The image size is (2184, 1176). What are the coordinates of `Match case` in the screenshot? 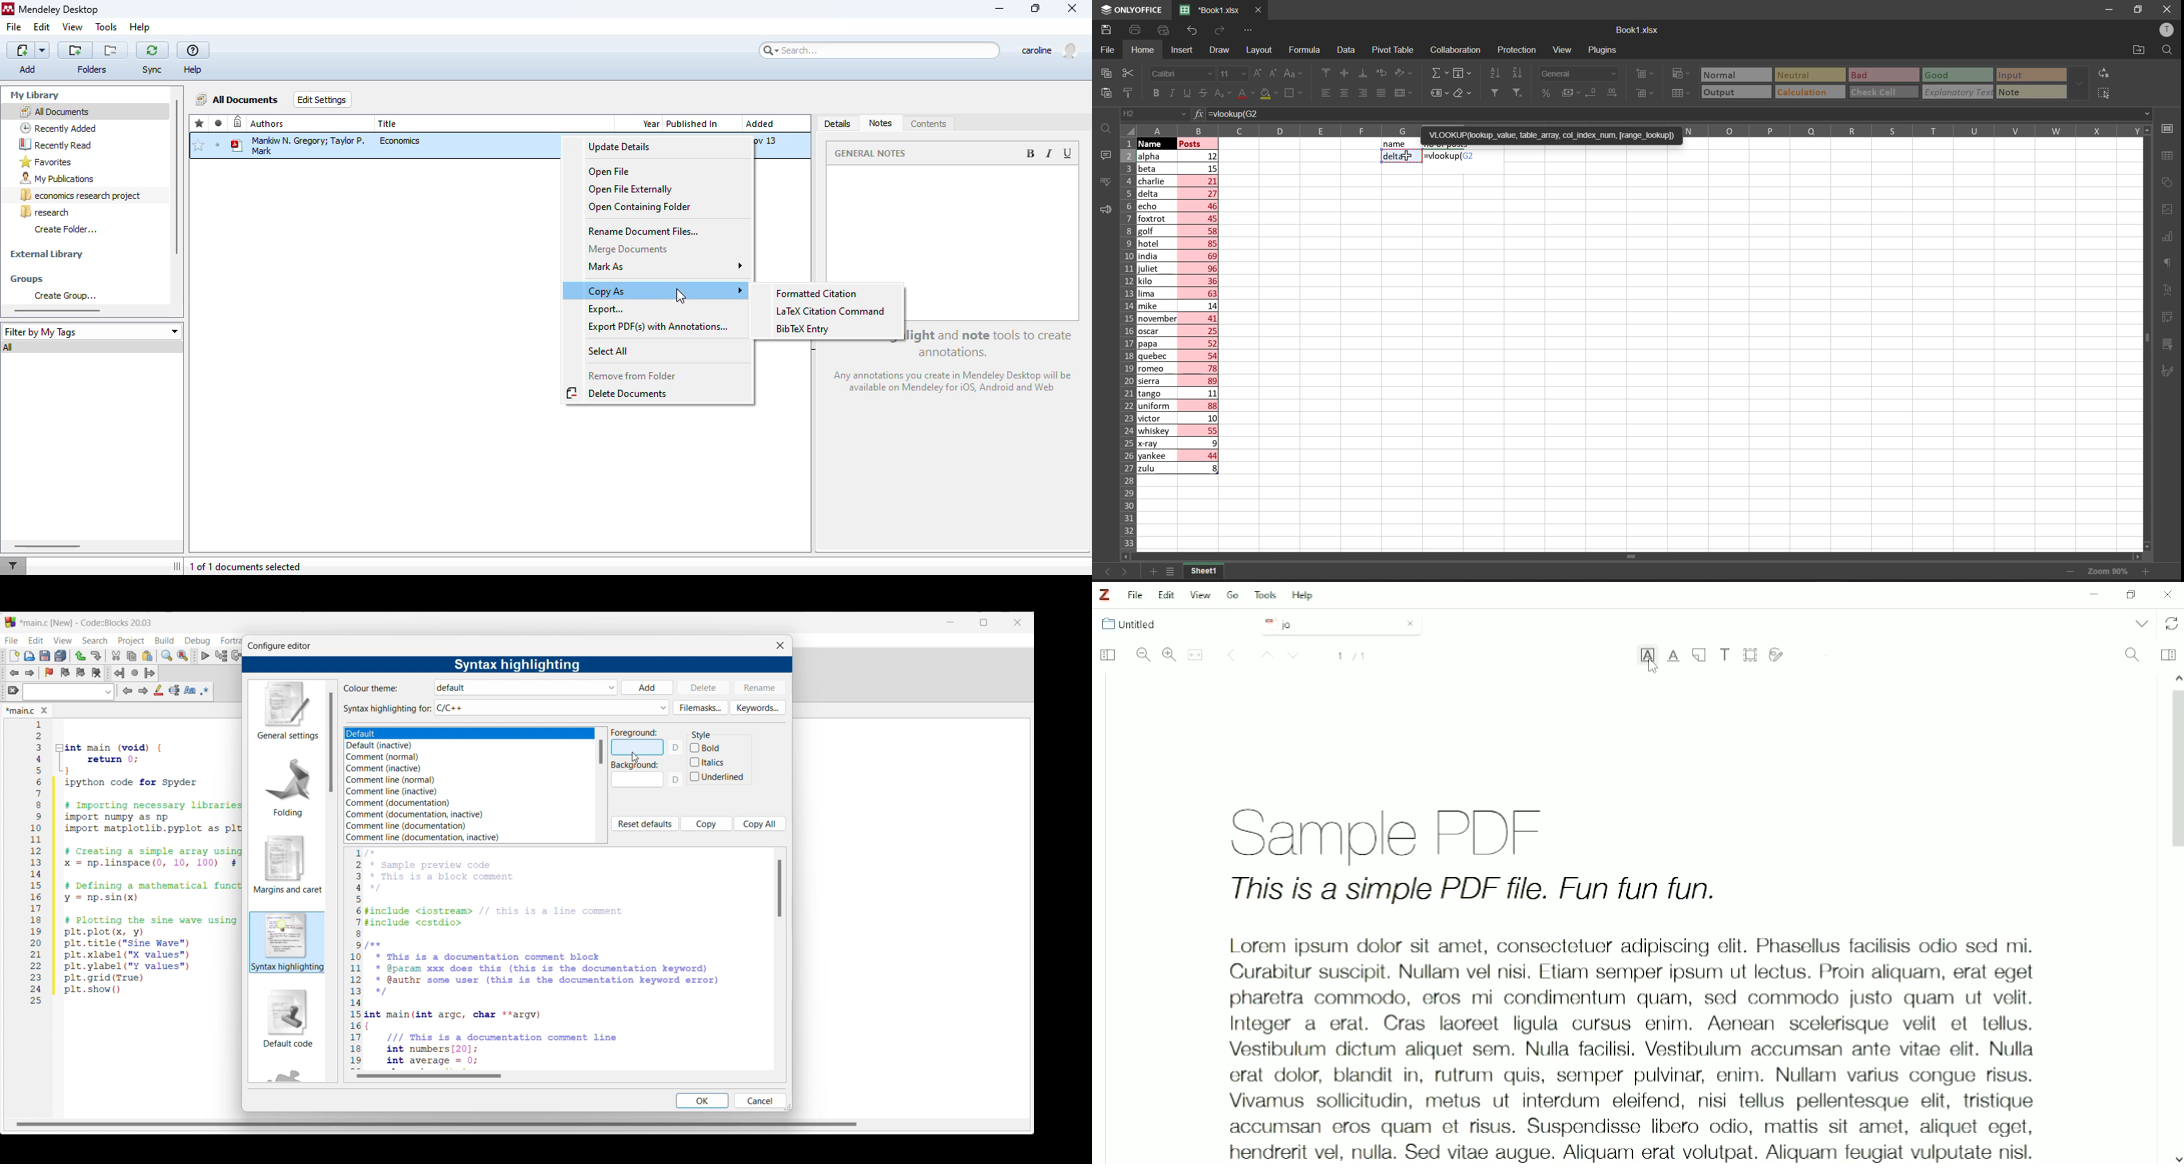 It's located at (190, 690).